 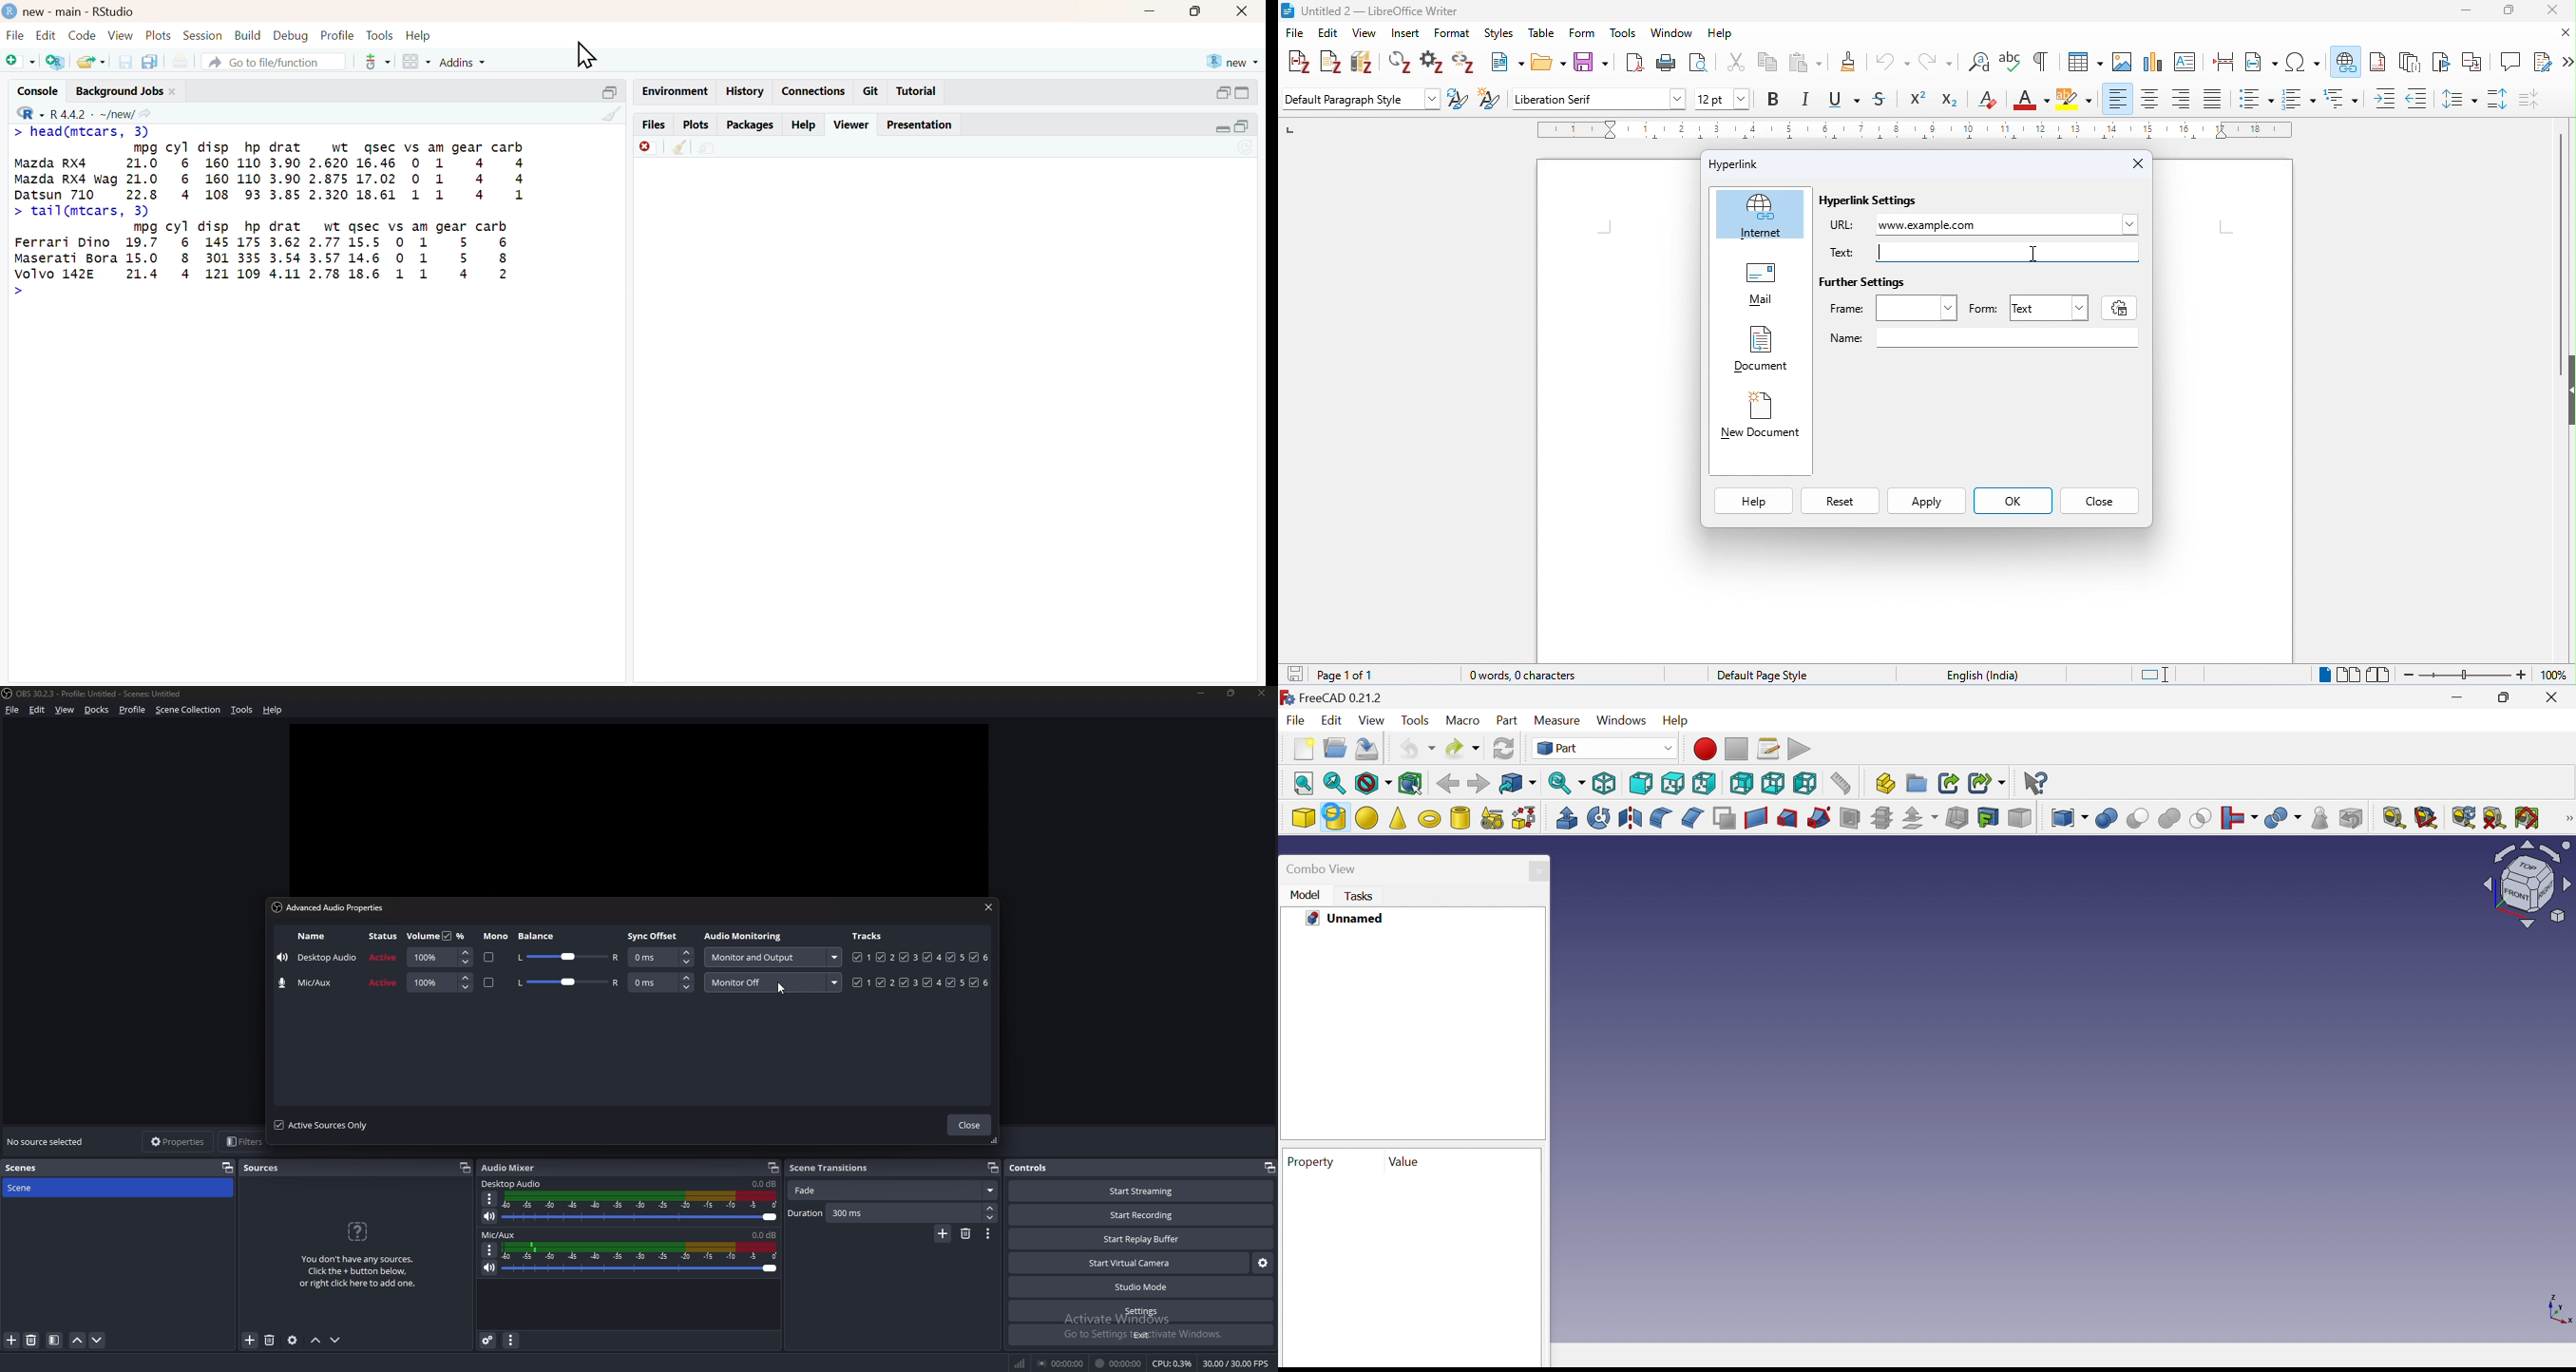 What do you see at coordinates (884, 1213) in the screenshot?
I see `duration` at bounding box center [884, 1213].